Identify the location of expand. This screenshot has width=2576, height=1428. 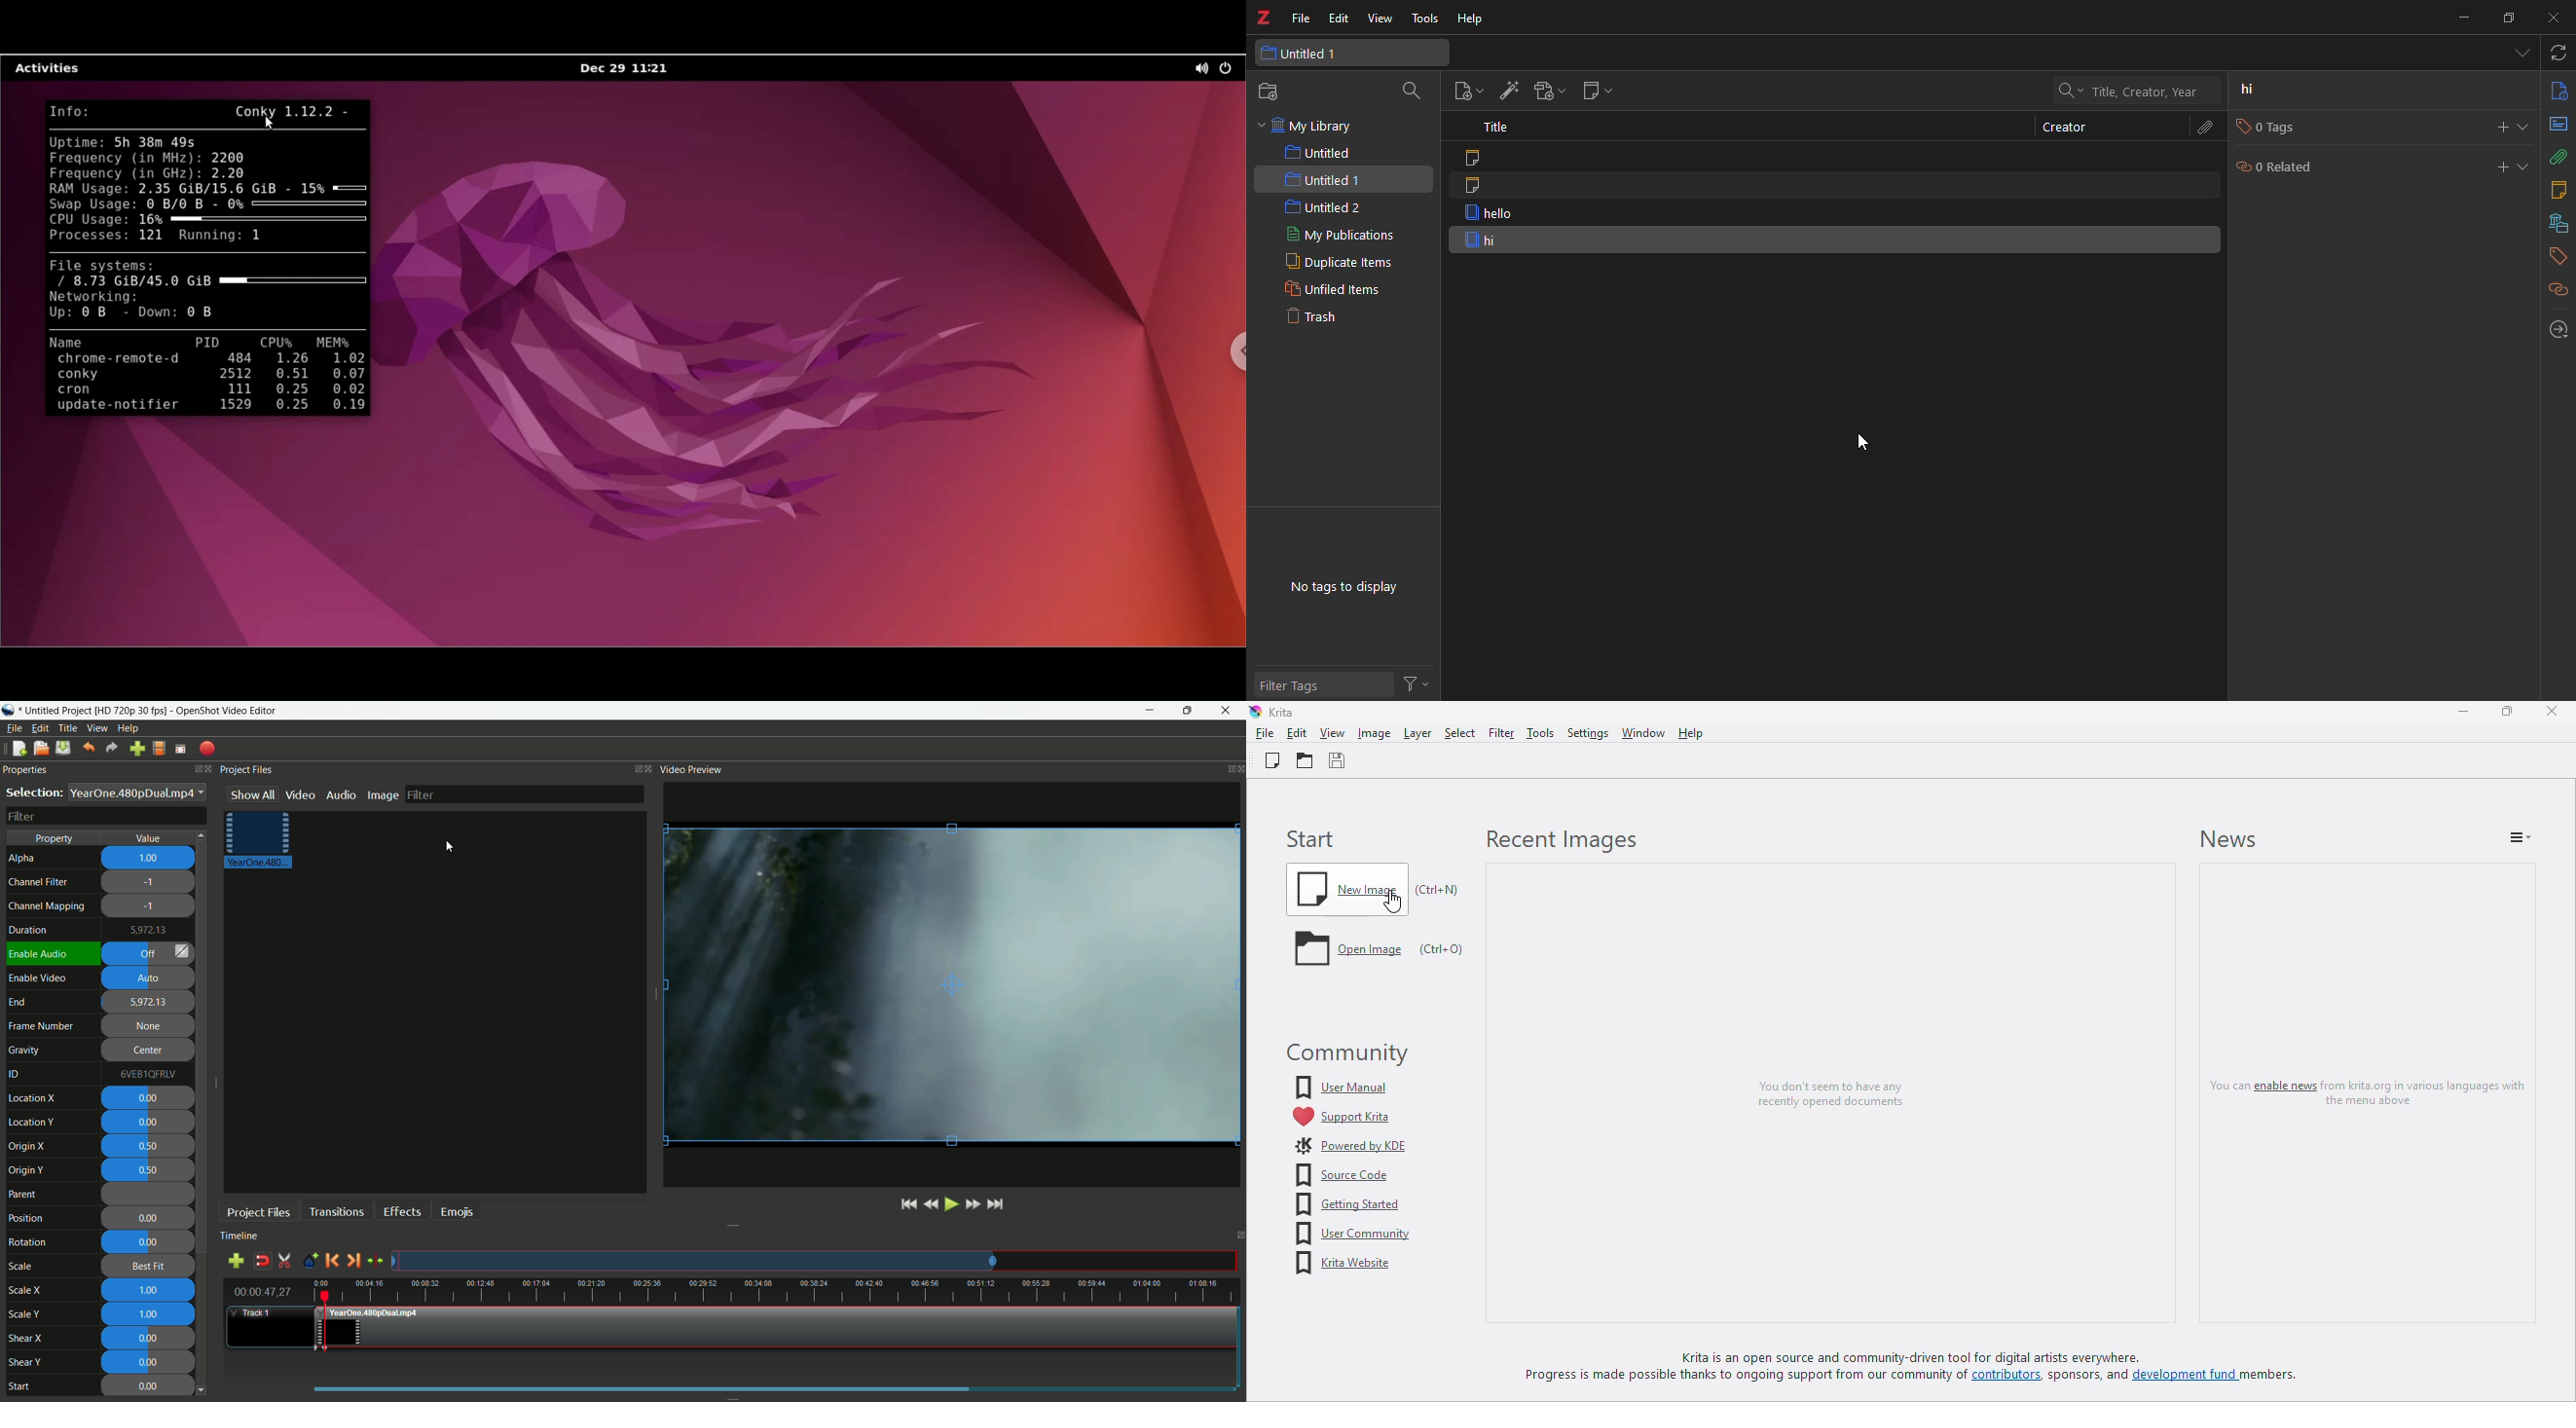
(2524, 127).